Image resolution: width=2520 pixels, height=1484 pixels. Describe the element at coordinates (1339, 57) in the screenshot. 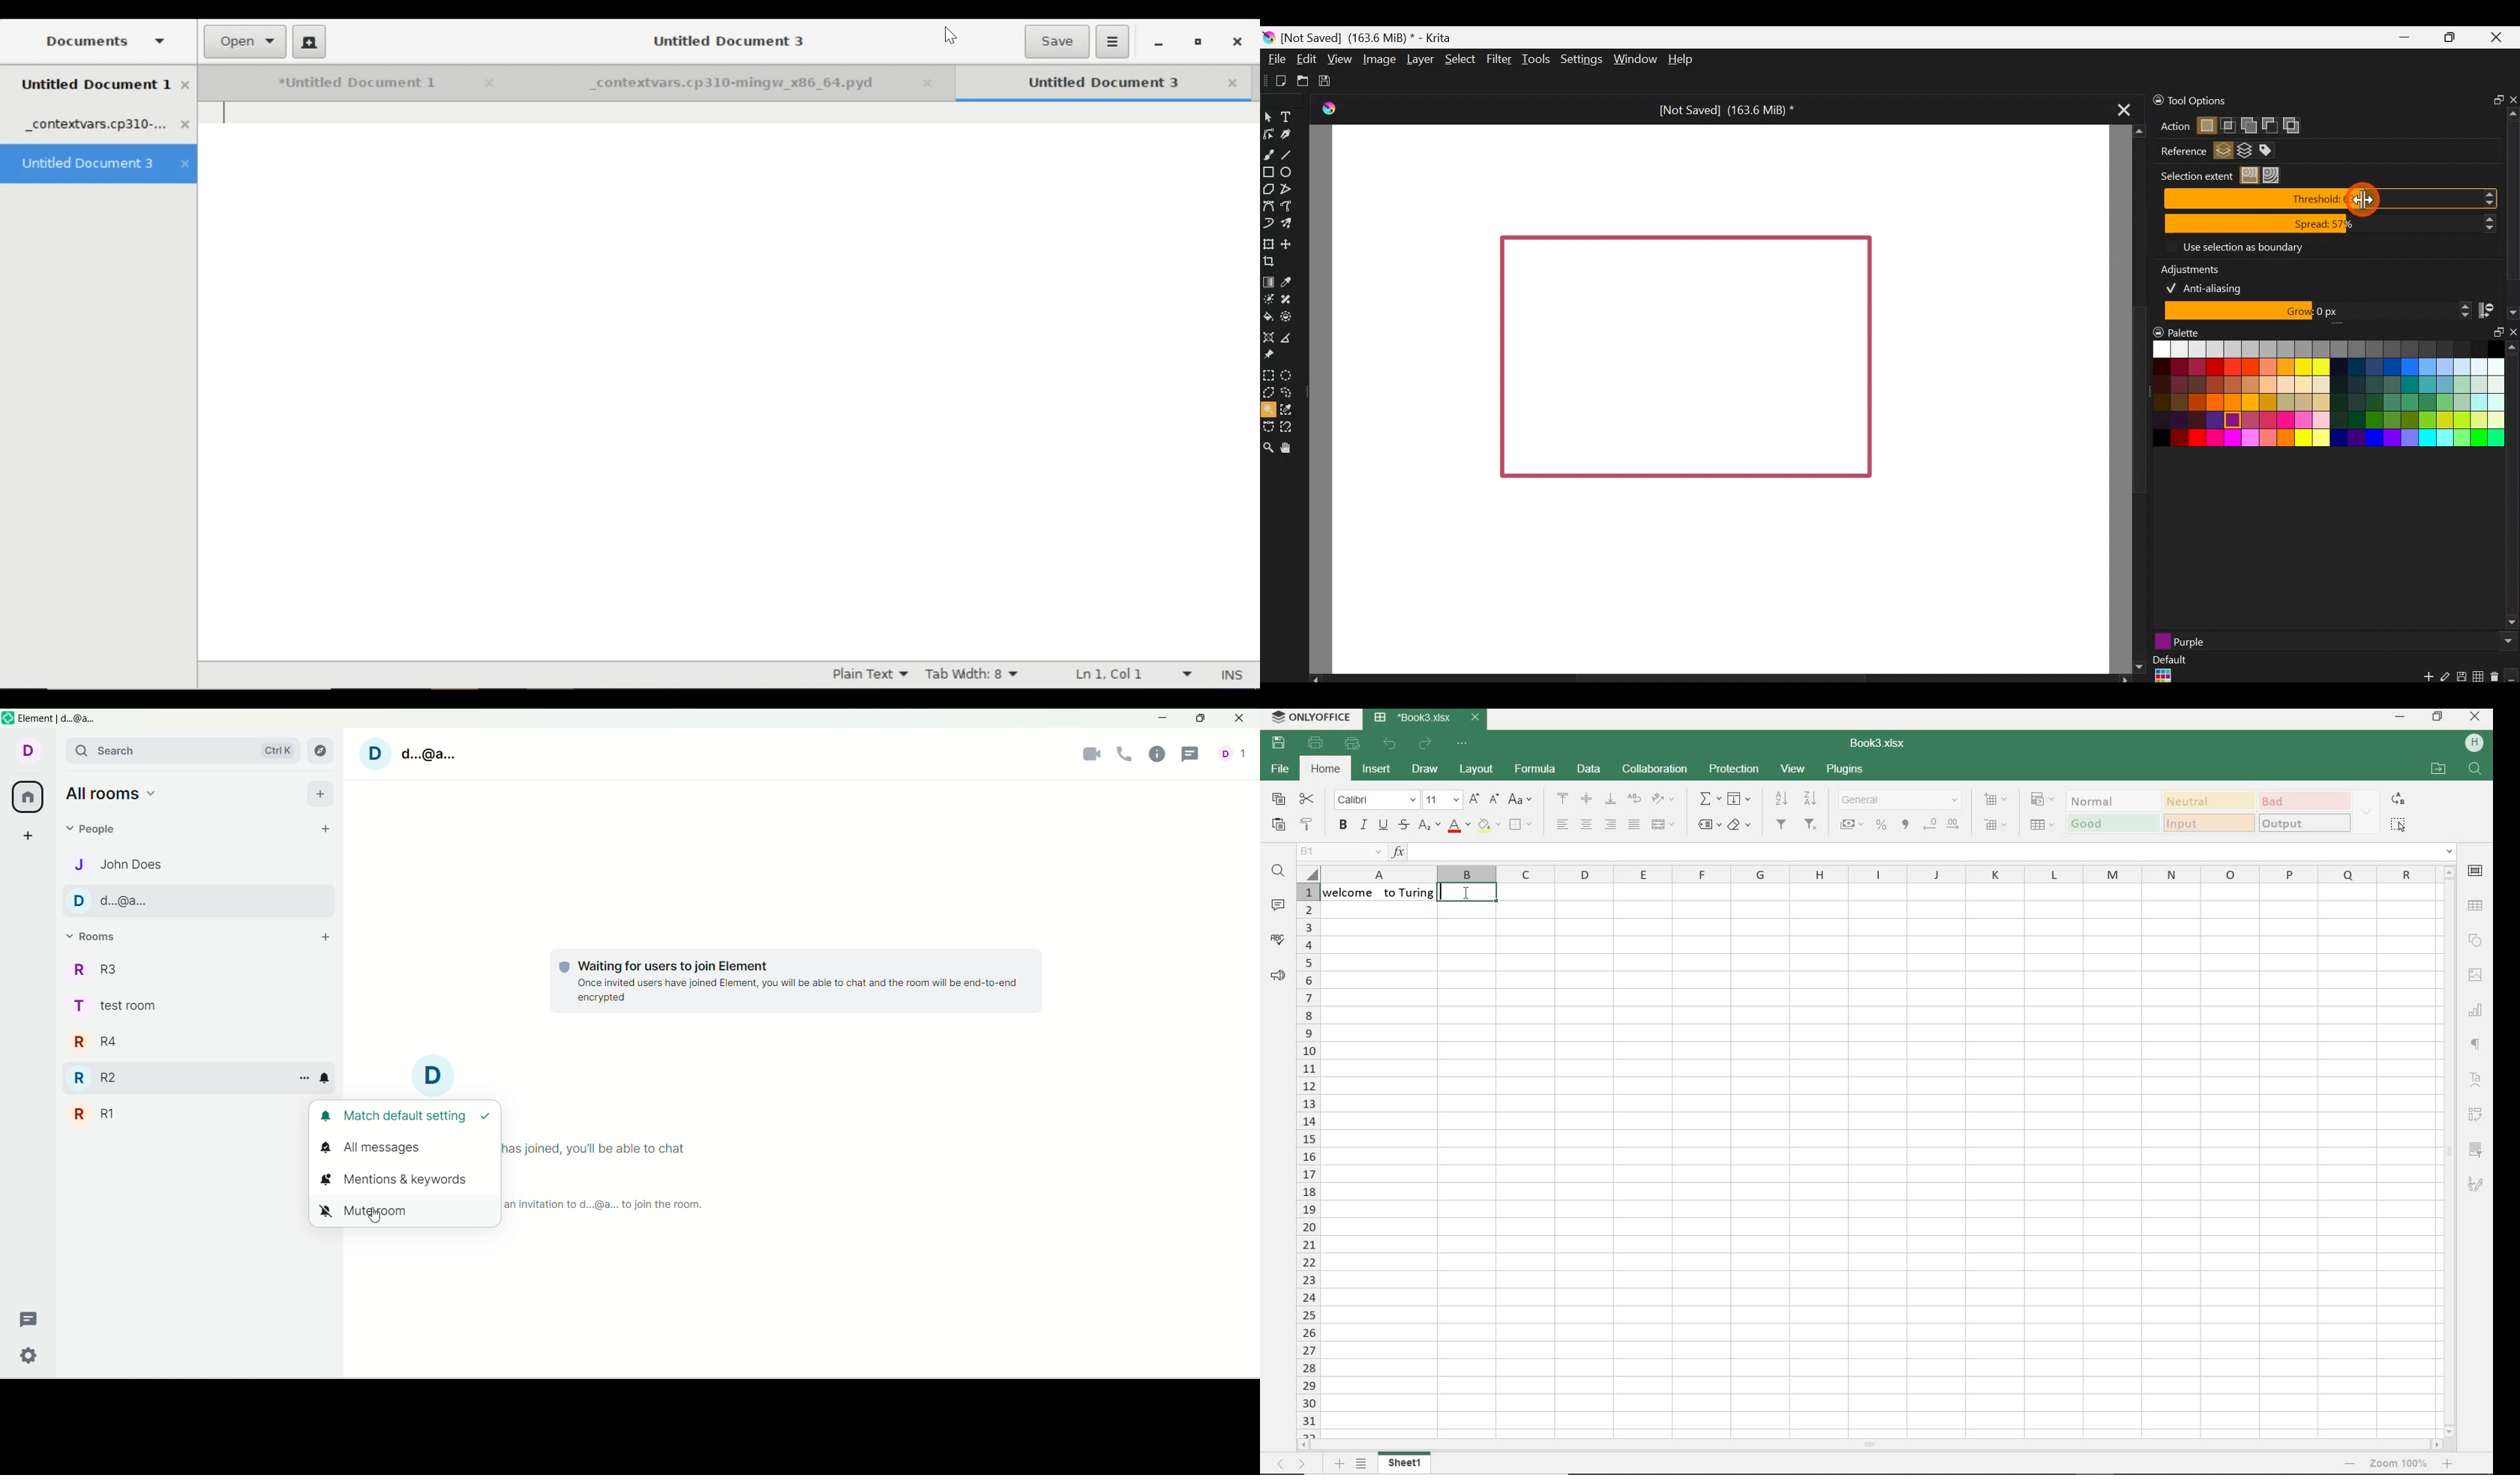

I see `View` at that location.